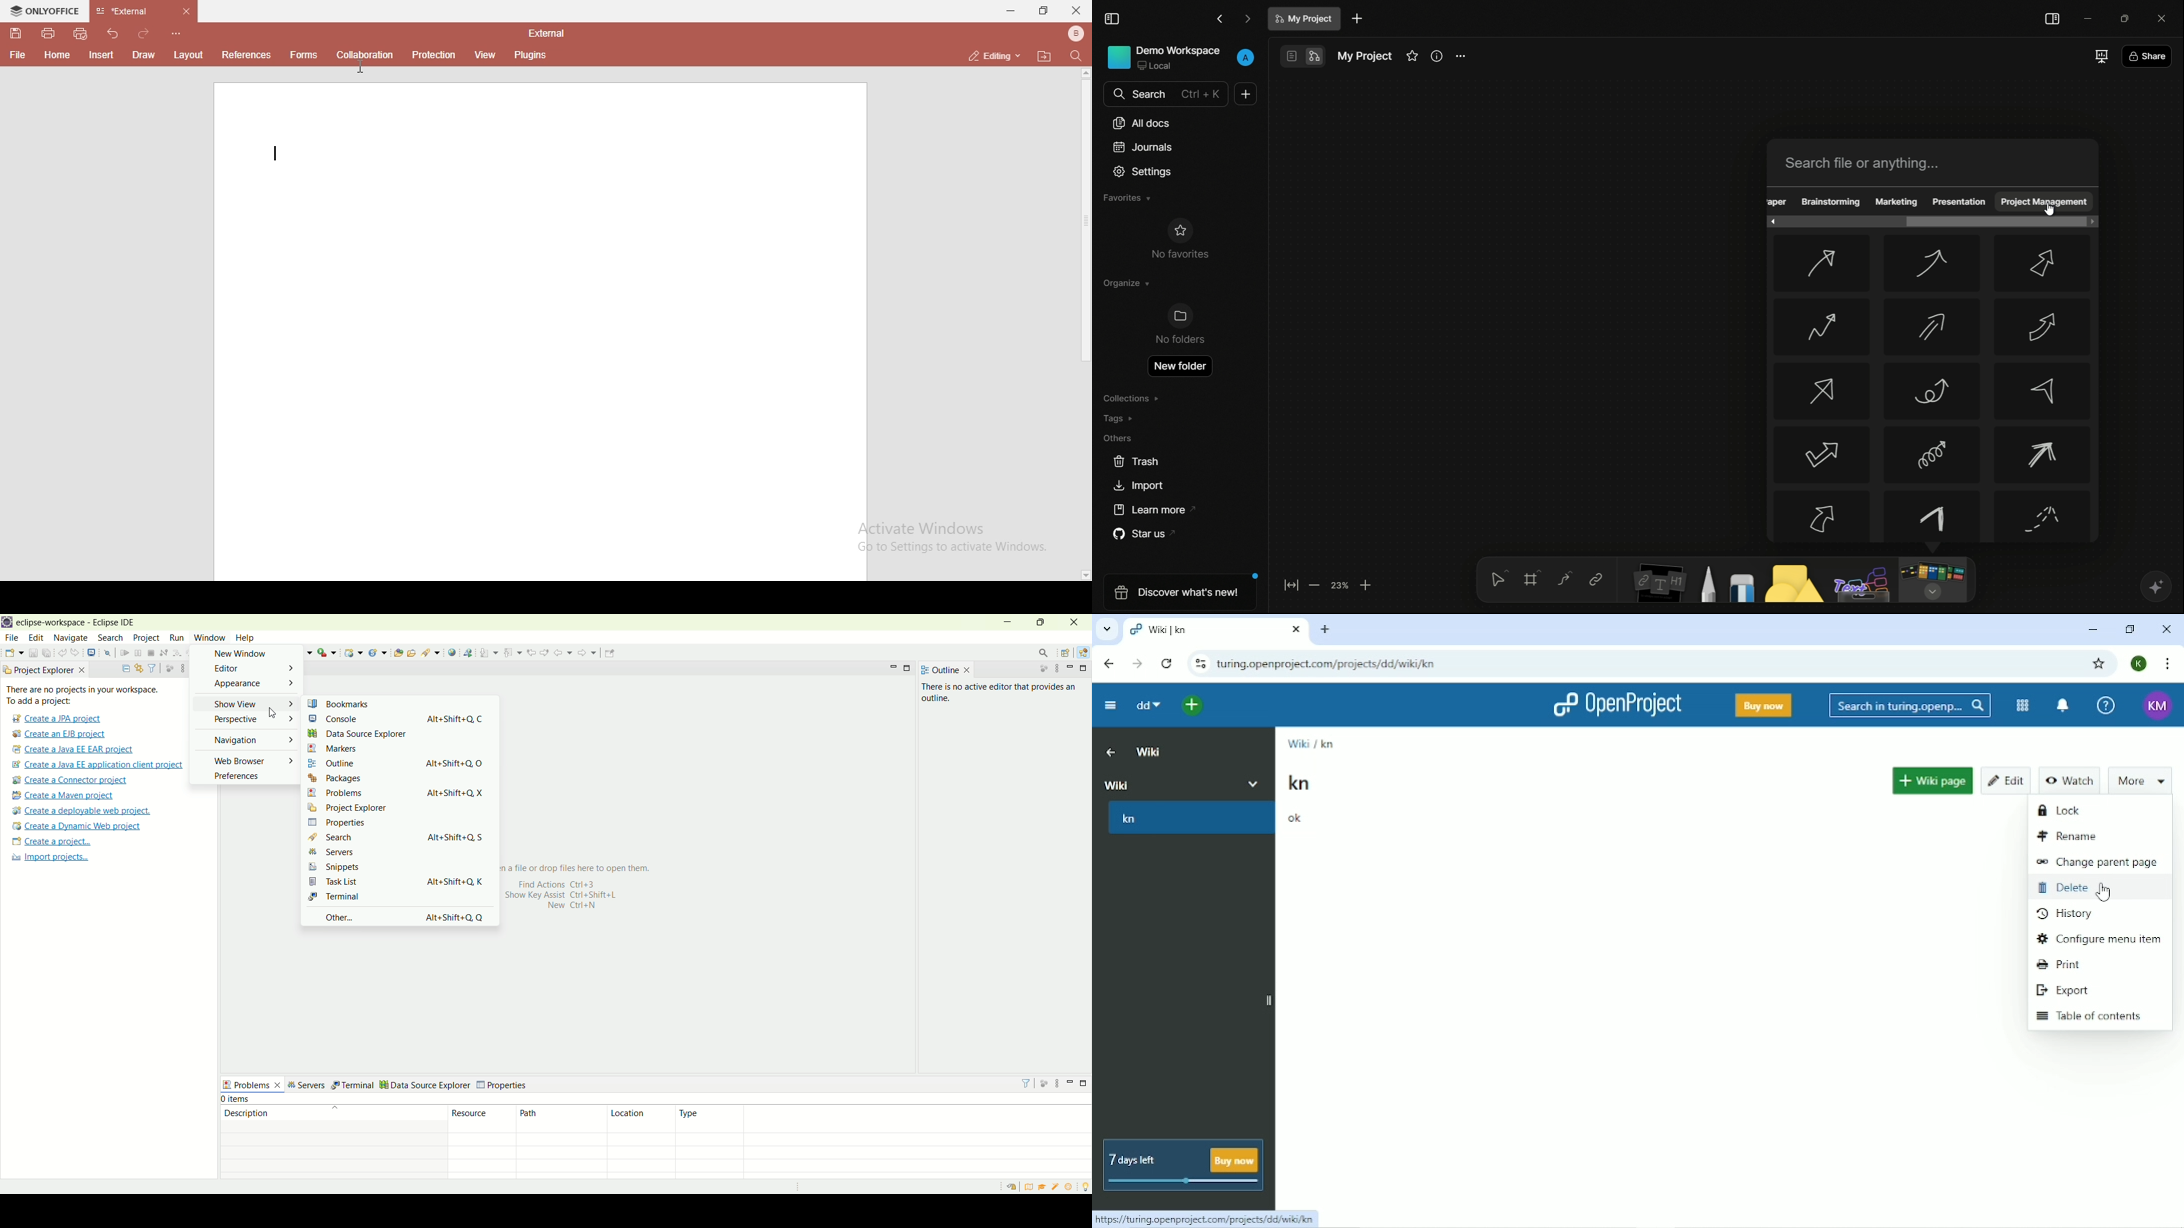  I want to click on open web browser, so click(452, 653).